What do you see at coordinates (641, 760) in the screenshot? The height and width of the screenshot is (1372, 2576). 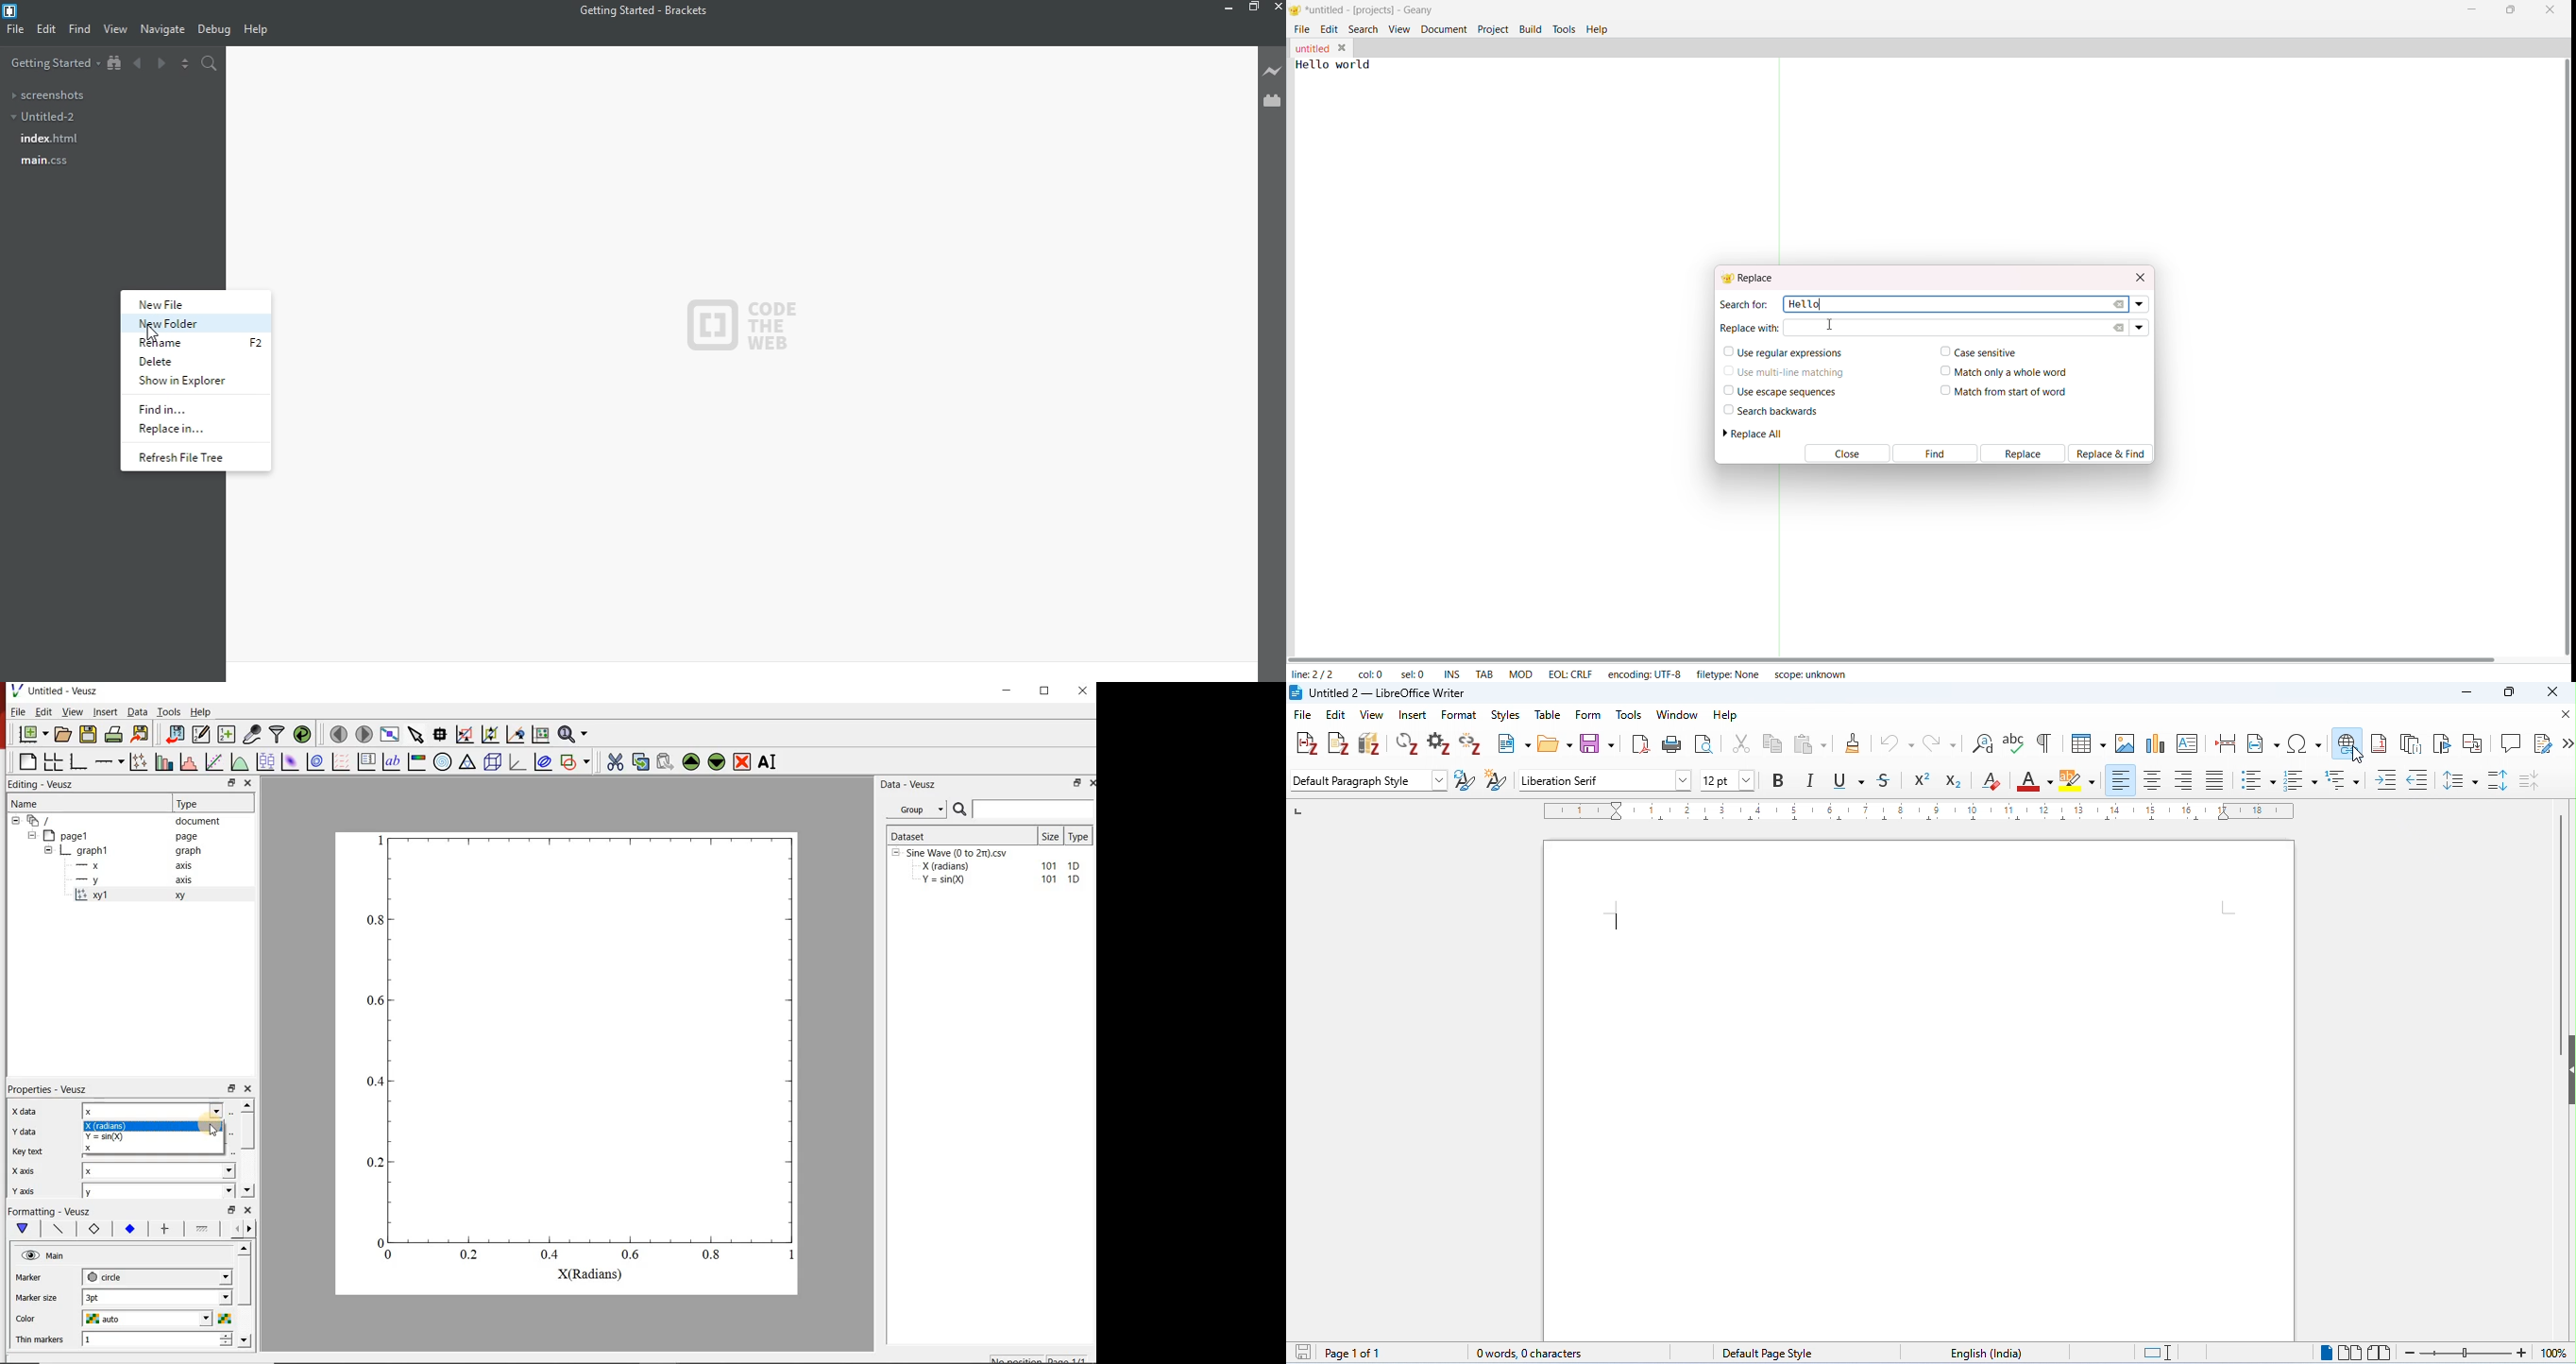 I see `copy` at bounding box center [641, 760].